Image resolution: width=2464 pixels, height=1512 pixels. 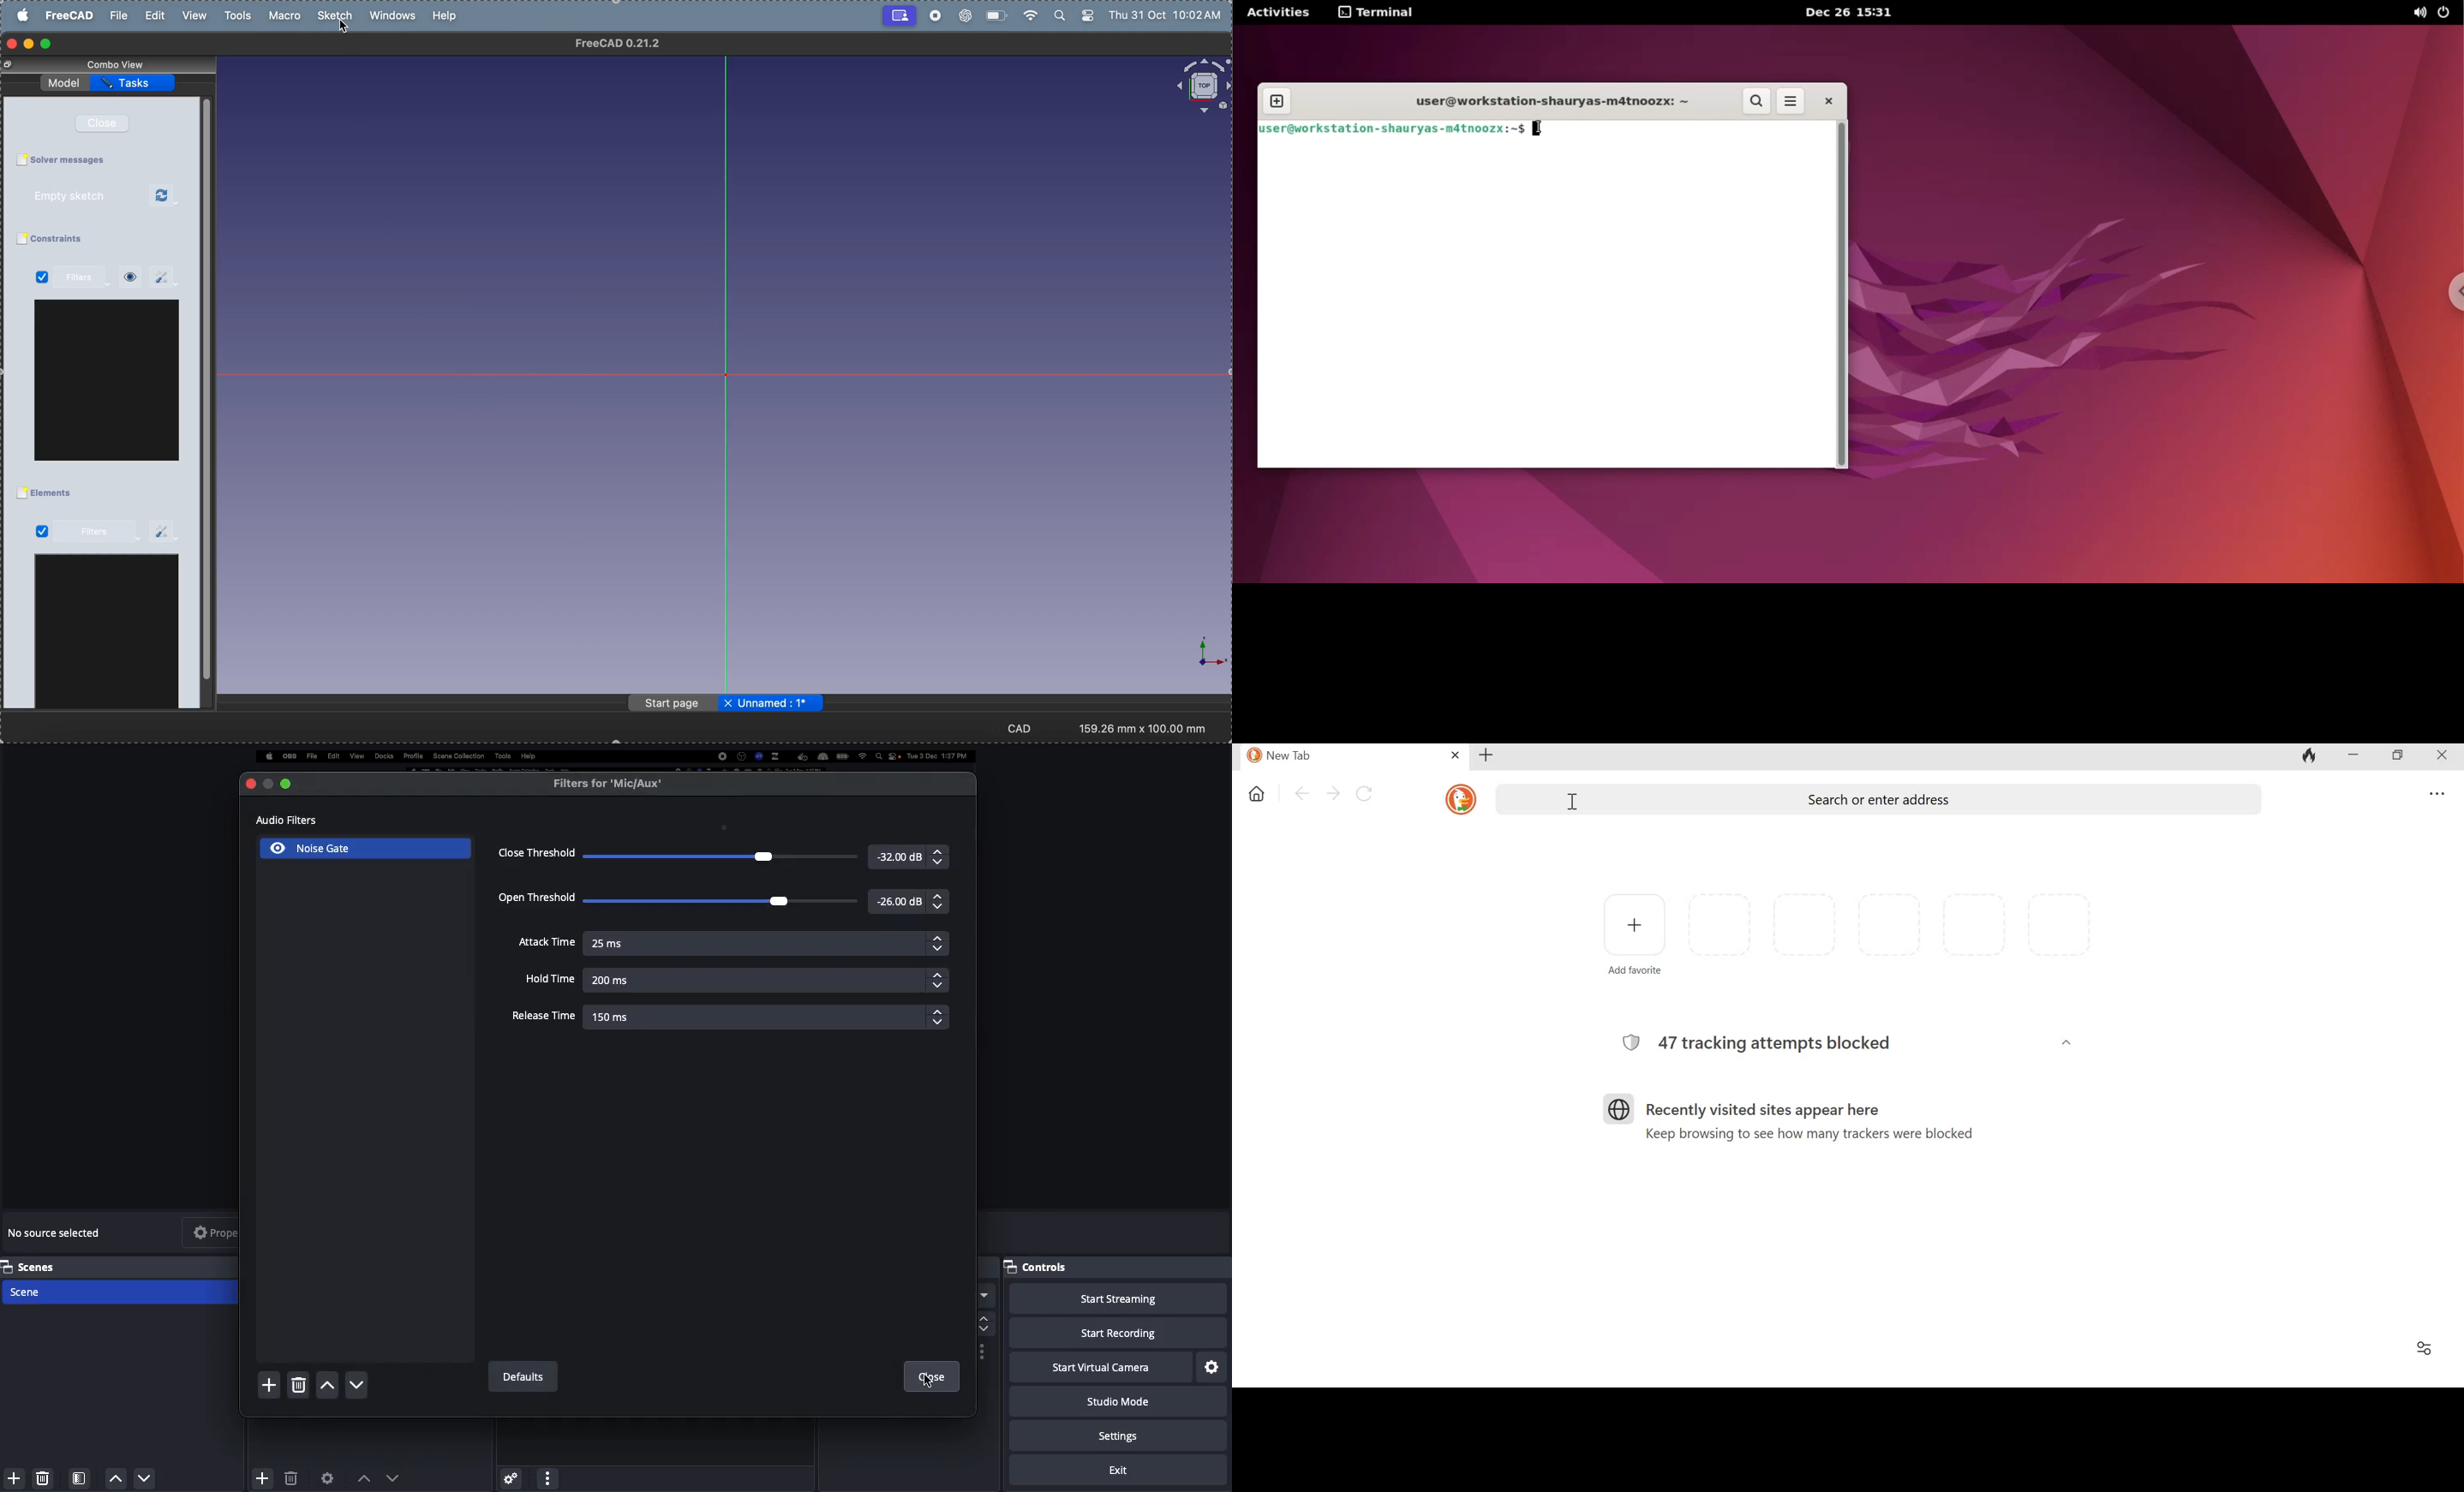 I want to click on axis, so click(x=1202, y=653).